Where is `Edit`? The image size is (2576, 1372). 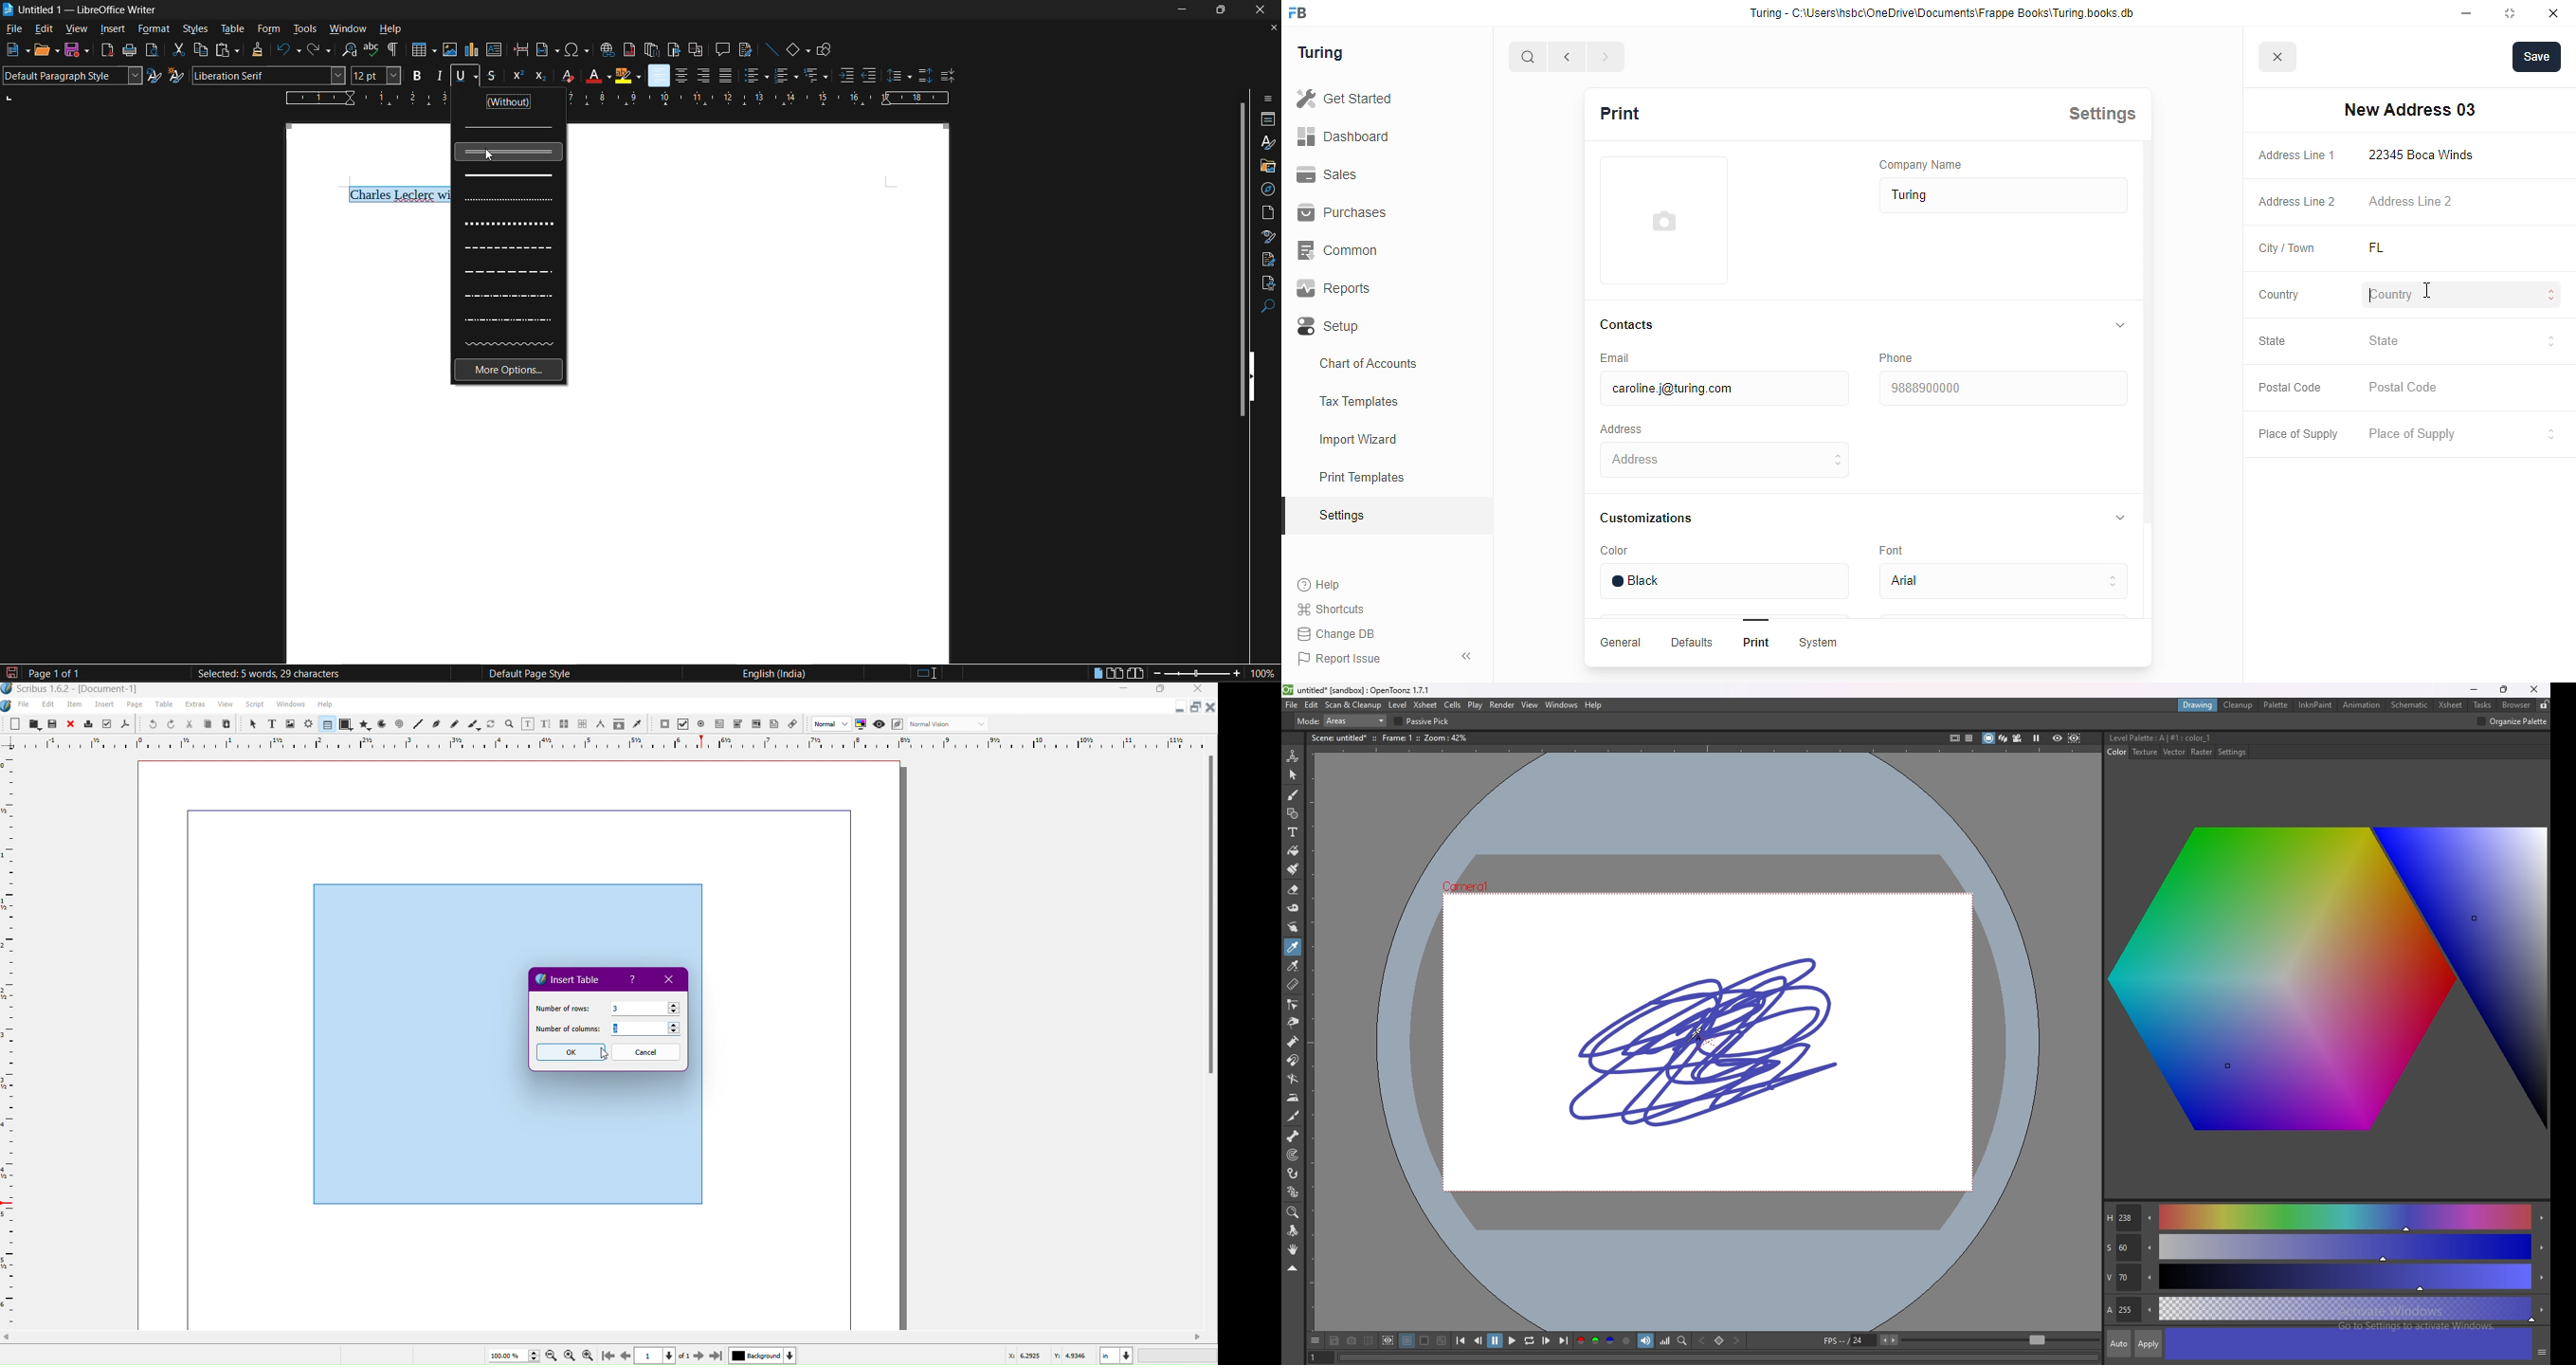
Edit is located at coordinates (48, 704).